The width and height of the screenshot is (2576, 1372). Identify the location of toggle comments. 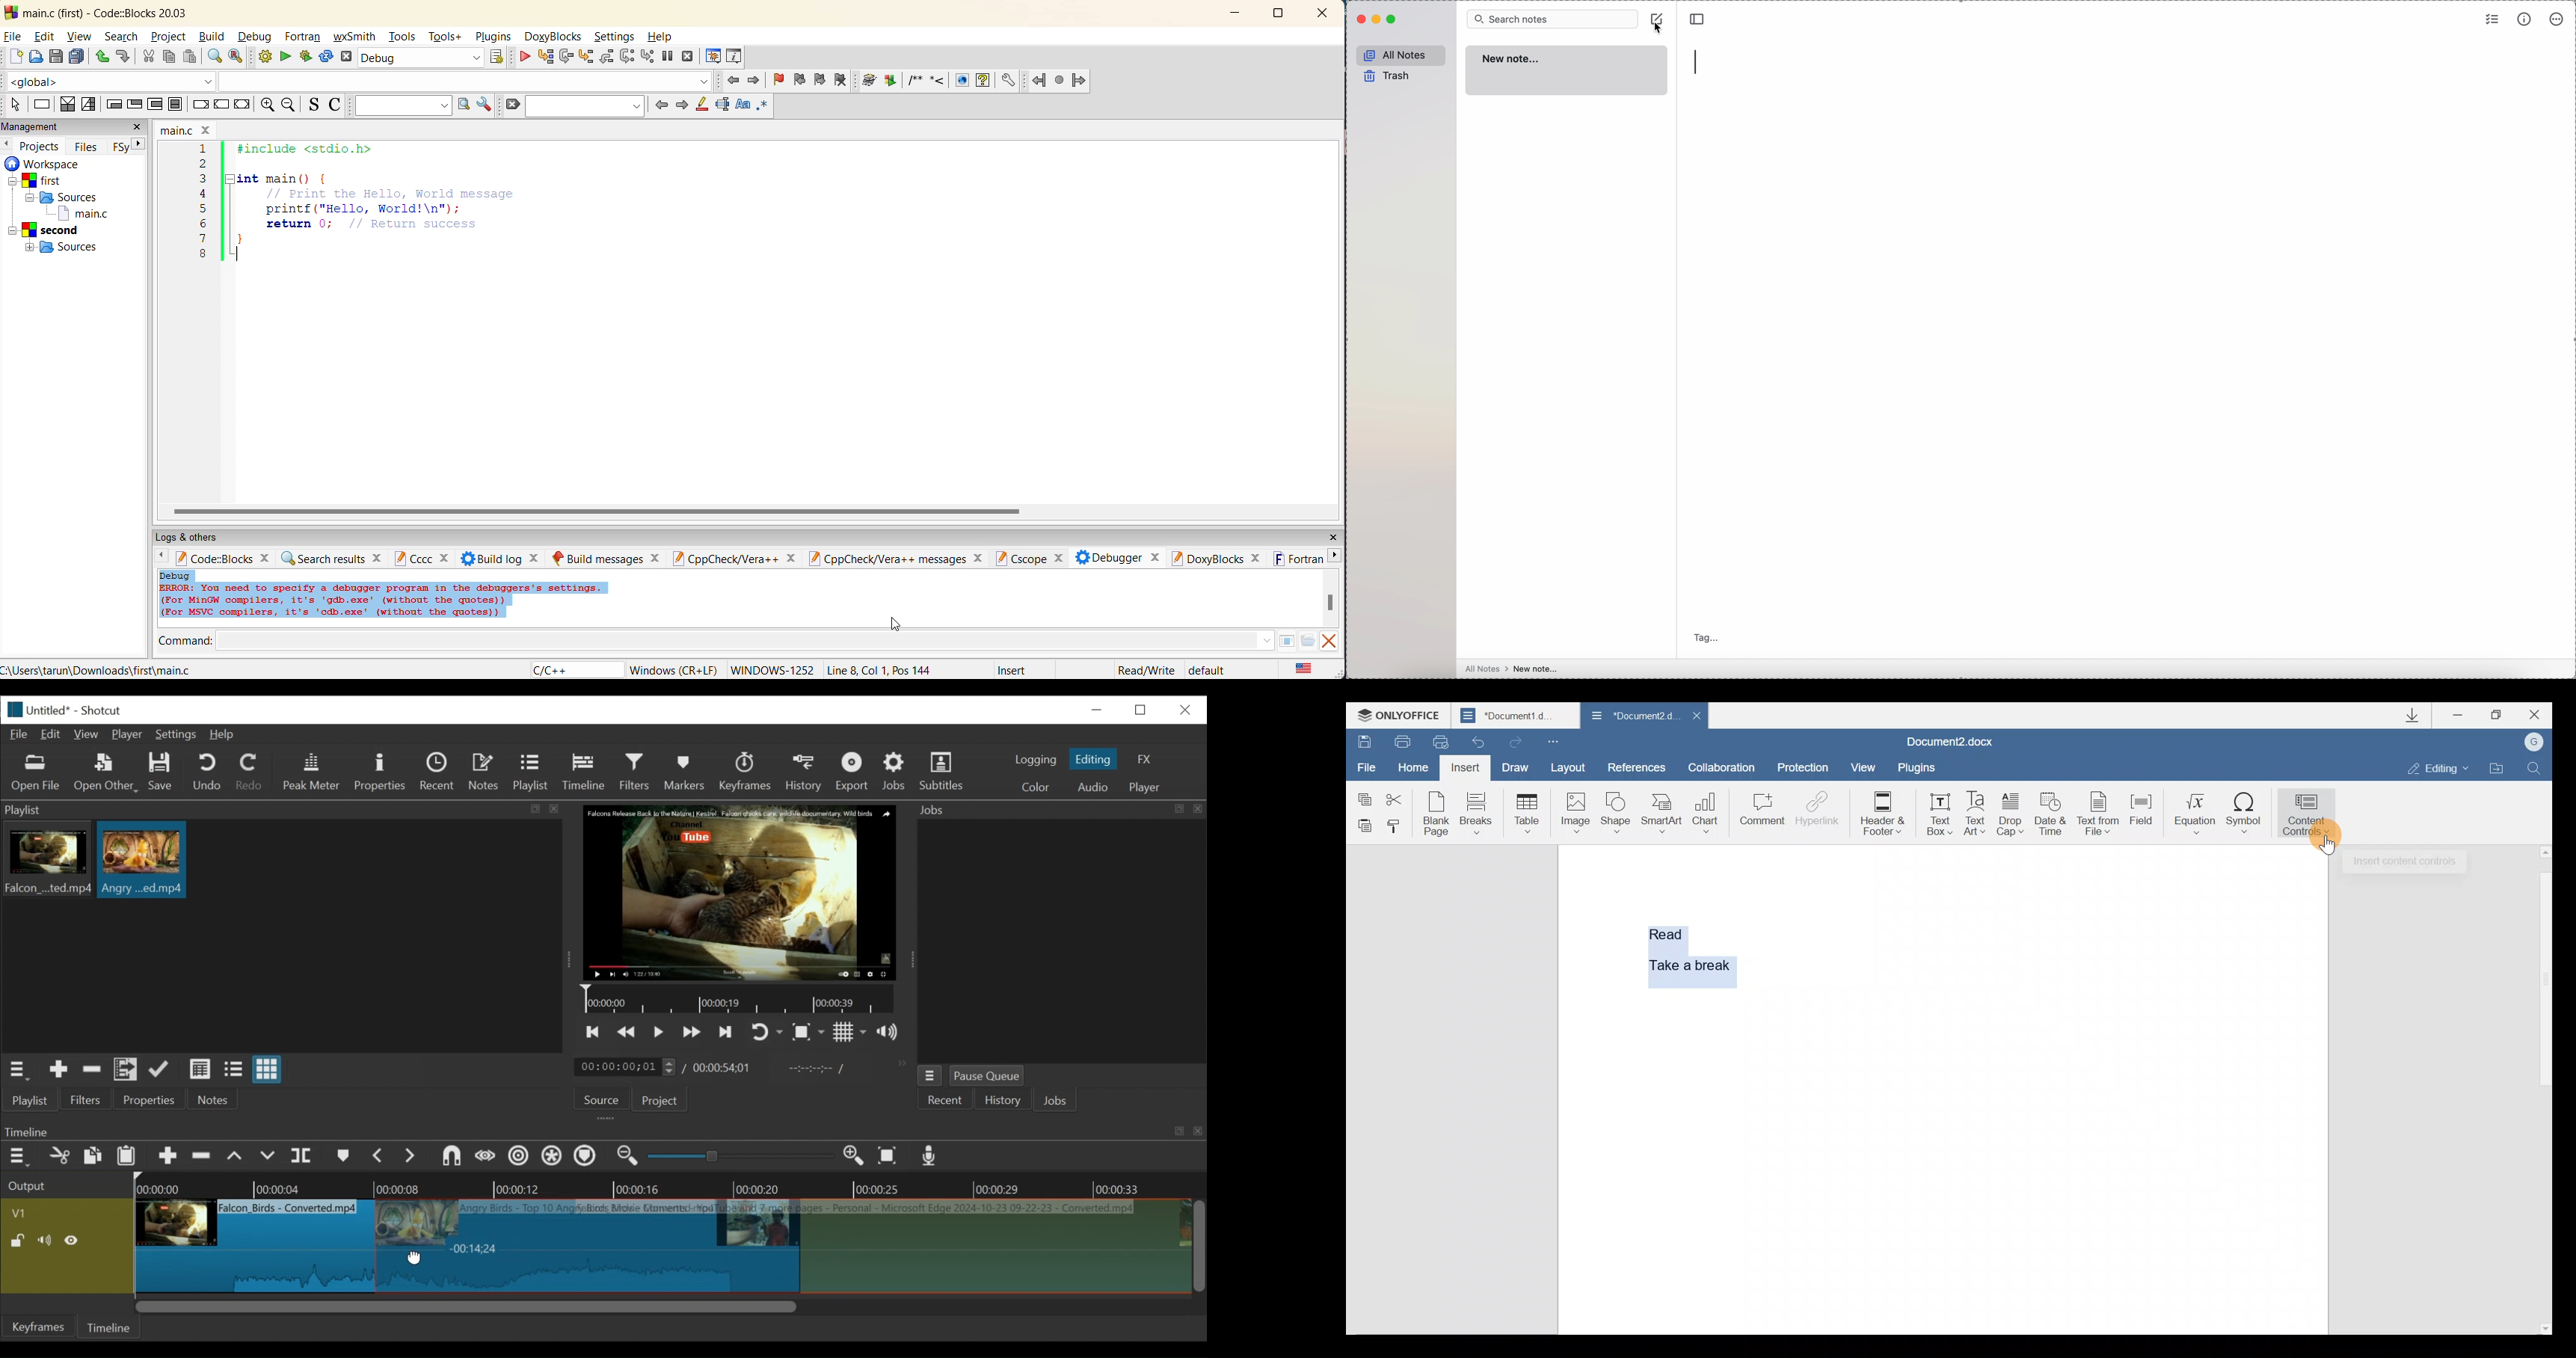
(333, 107).